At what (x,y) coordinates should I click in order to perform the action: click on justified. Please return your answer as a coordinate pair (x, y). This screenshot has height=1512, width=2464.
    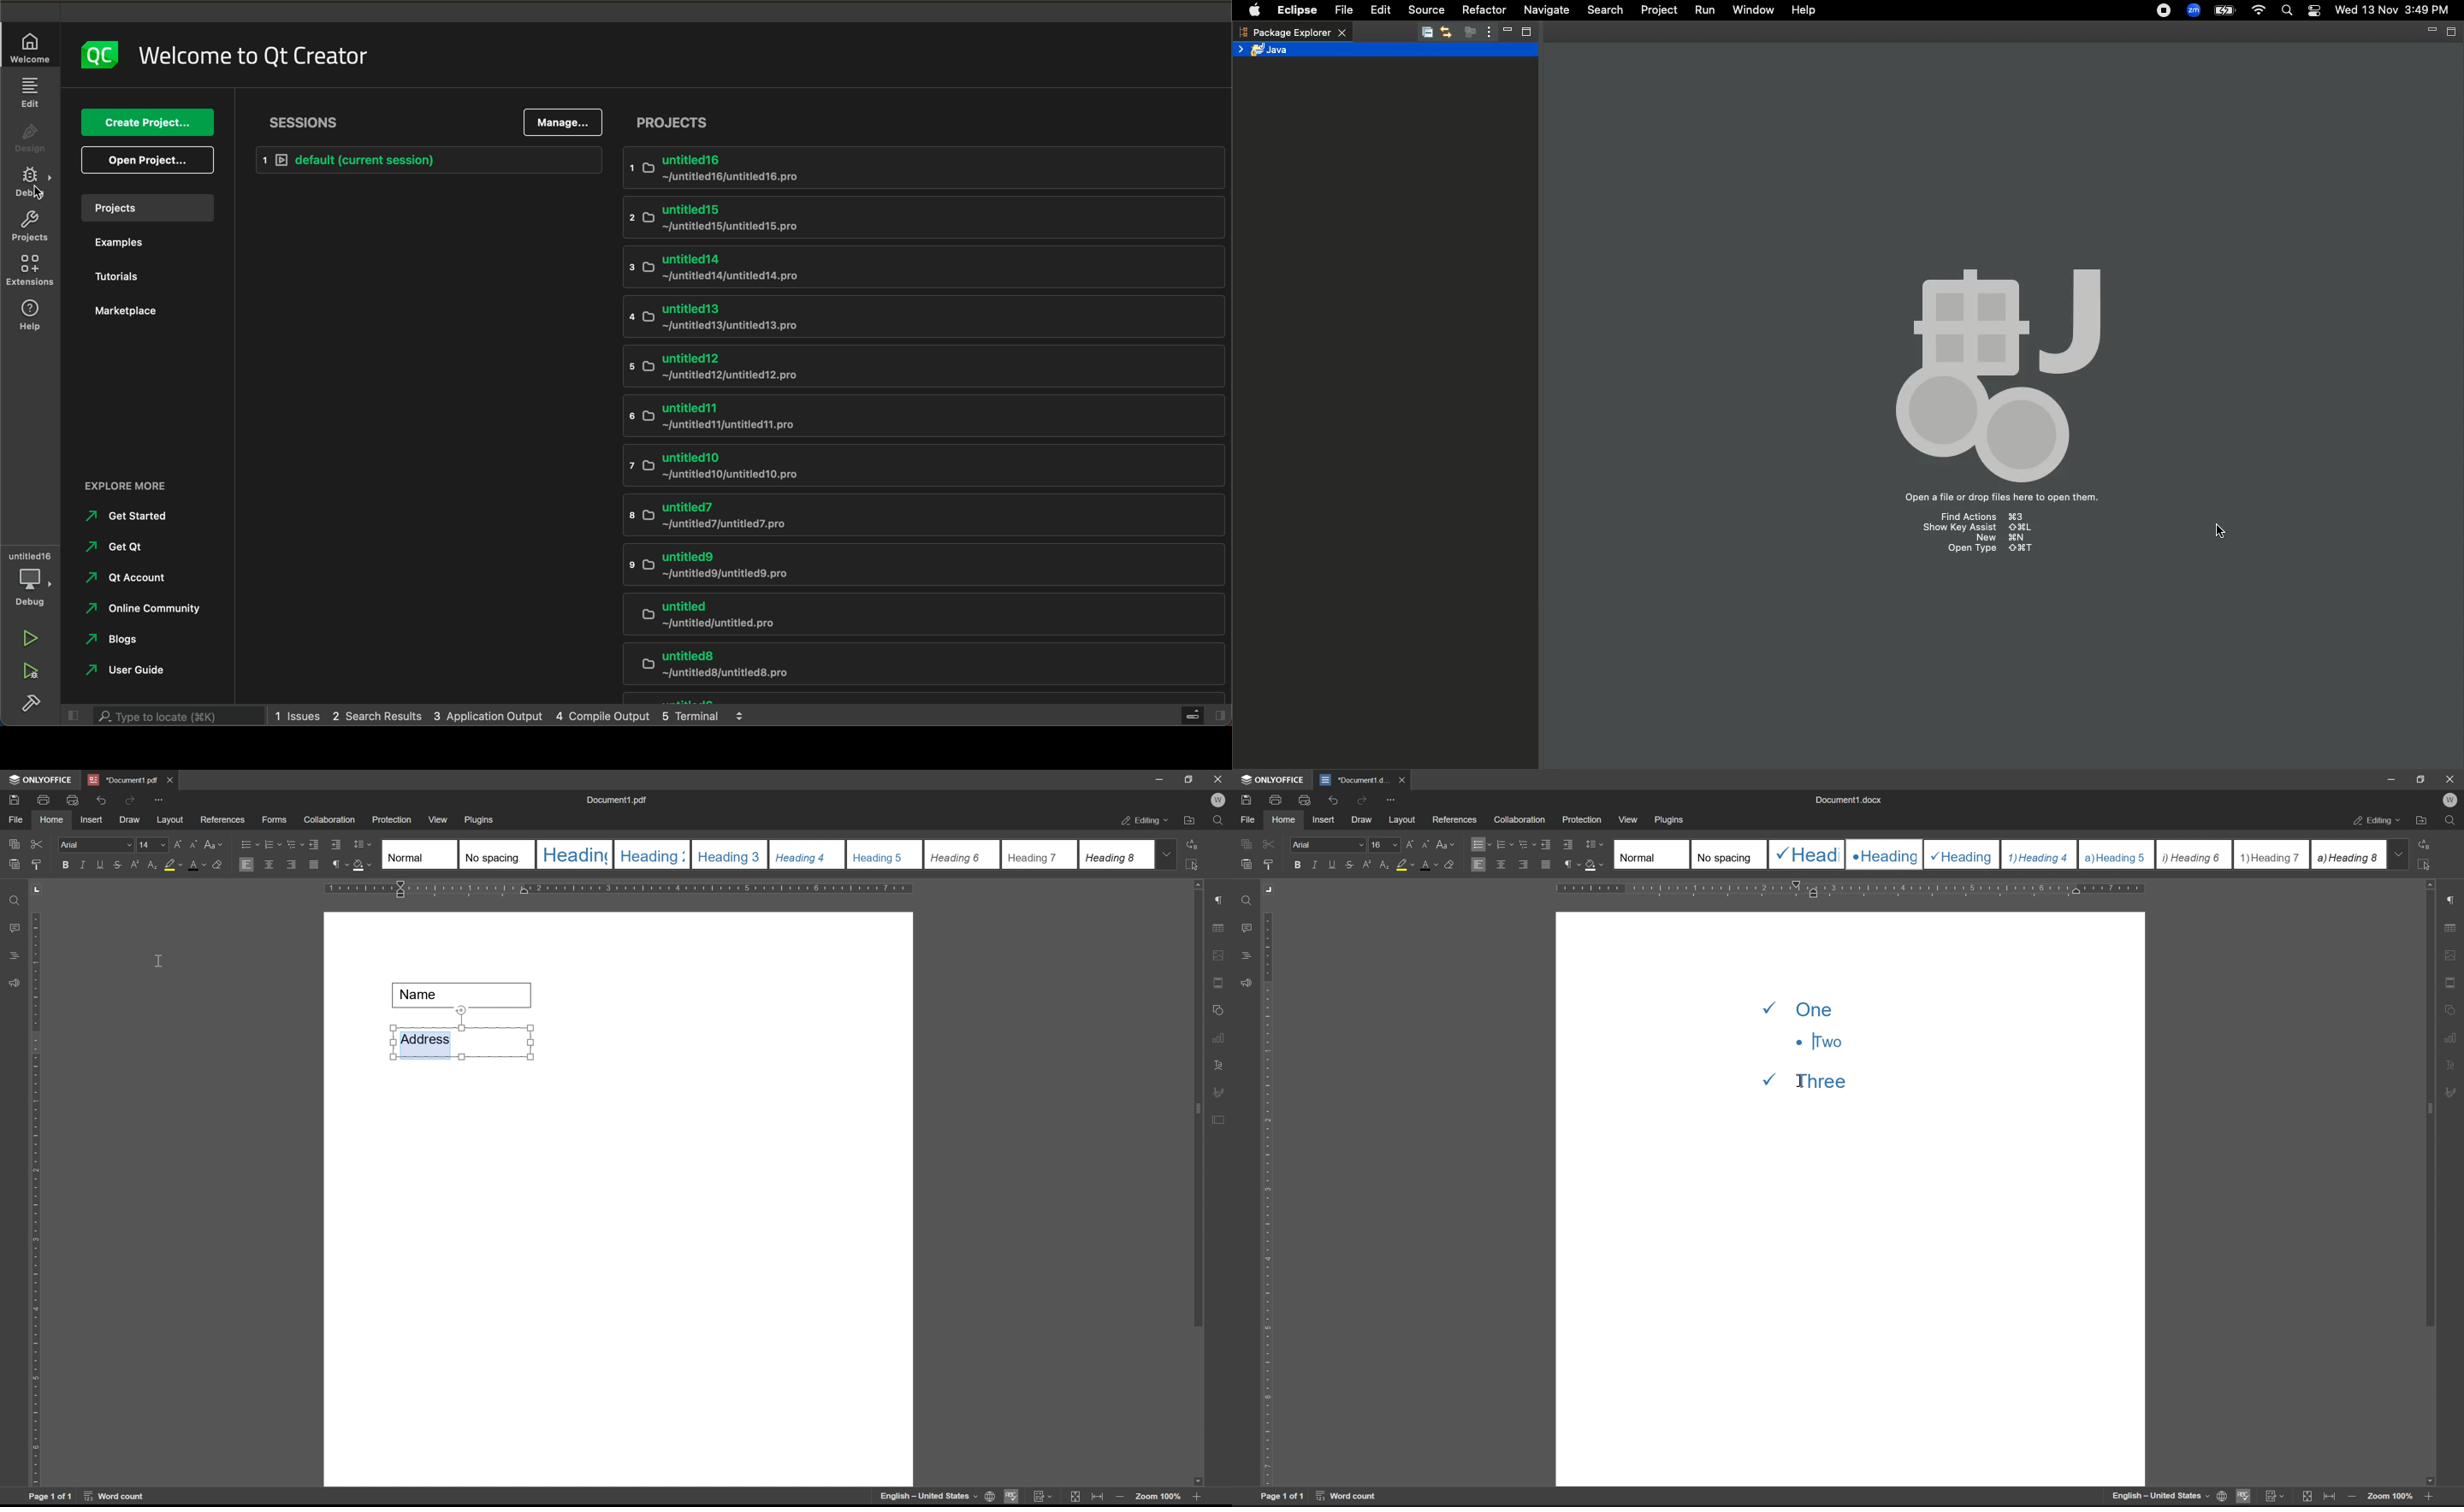
    Looking at the image, I should click on (1547, 865).